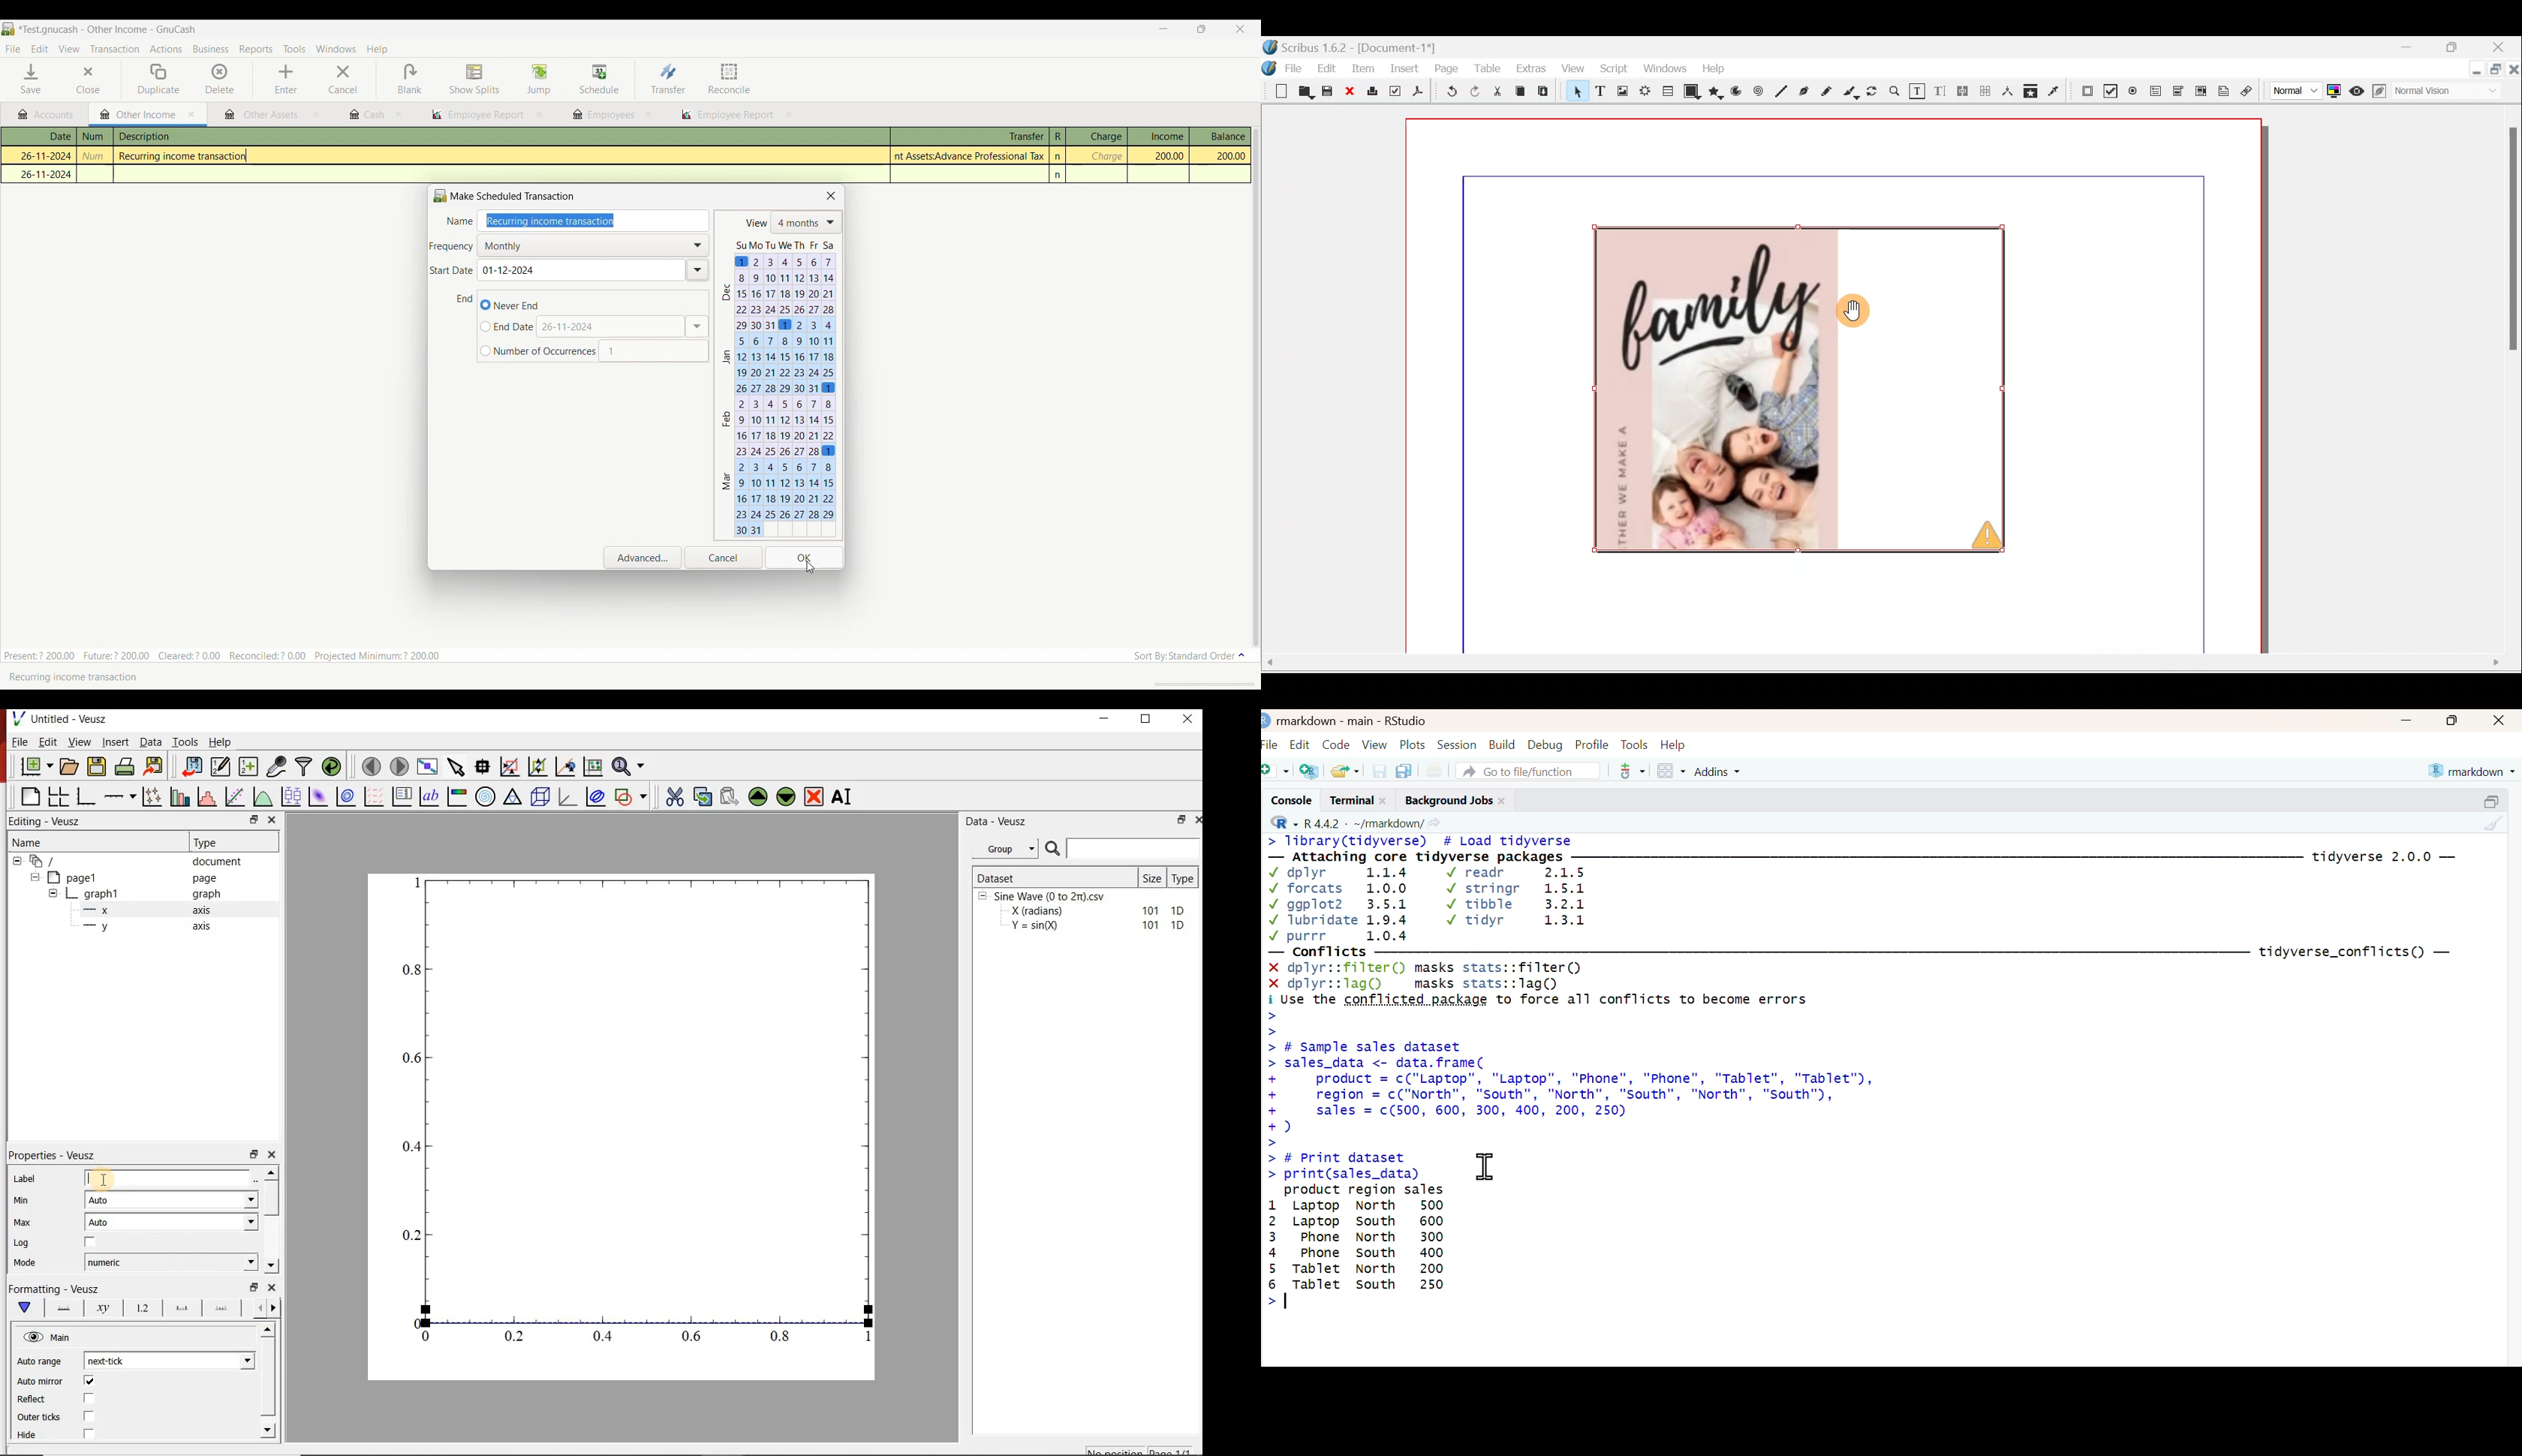 Image resolution: width=2548 pixels, height=1456 pixels. Describe the element at coordinates (1348, 800) in the screenshot. I see `Terminal` at that location.